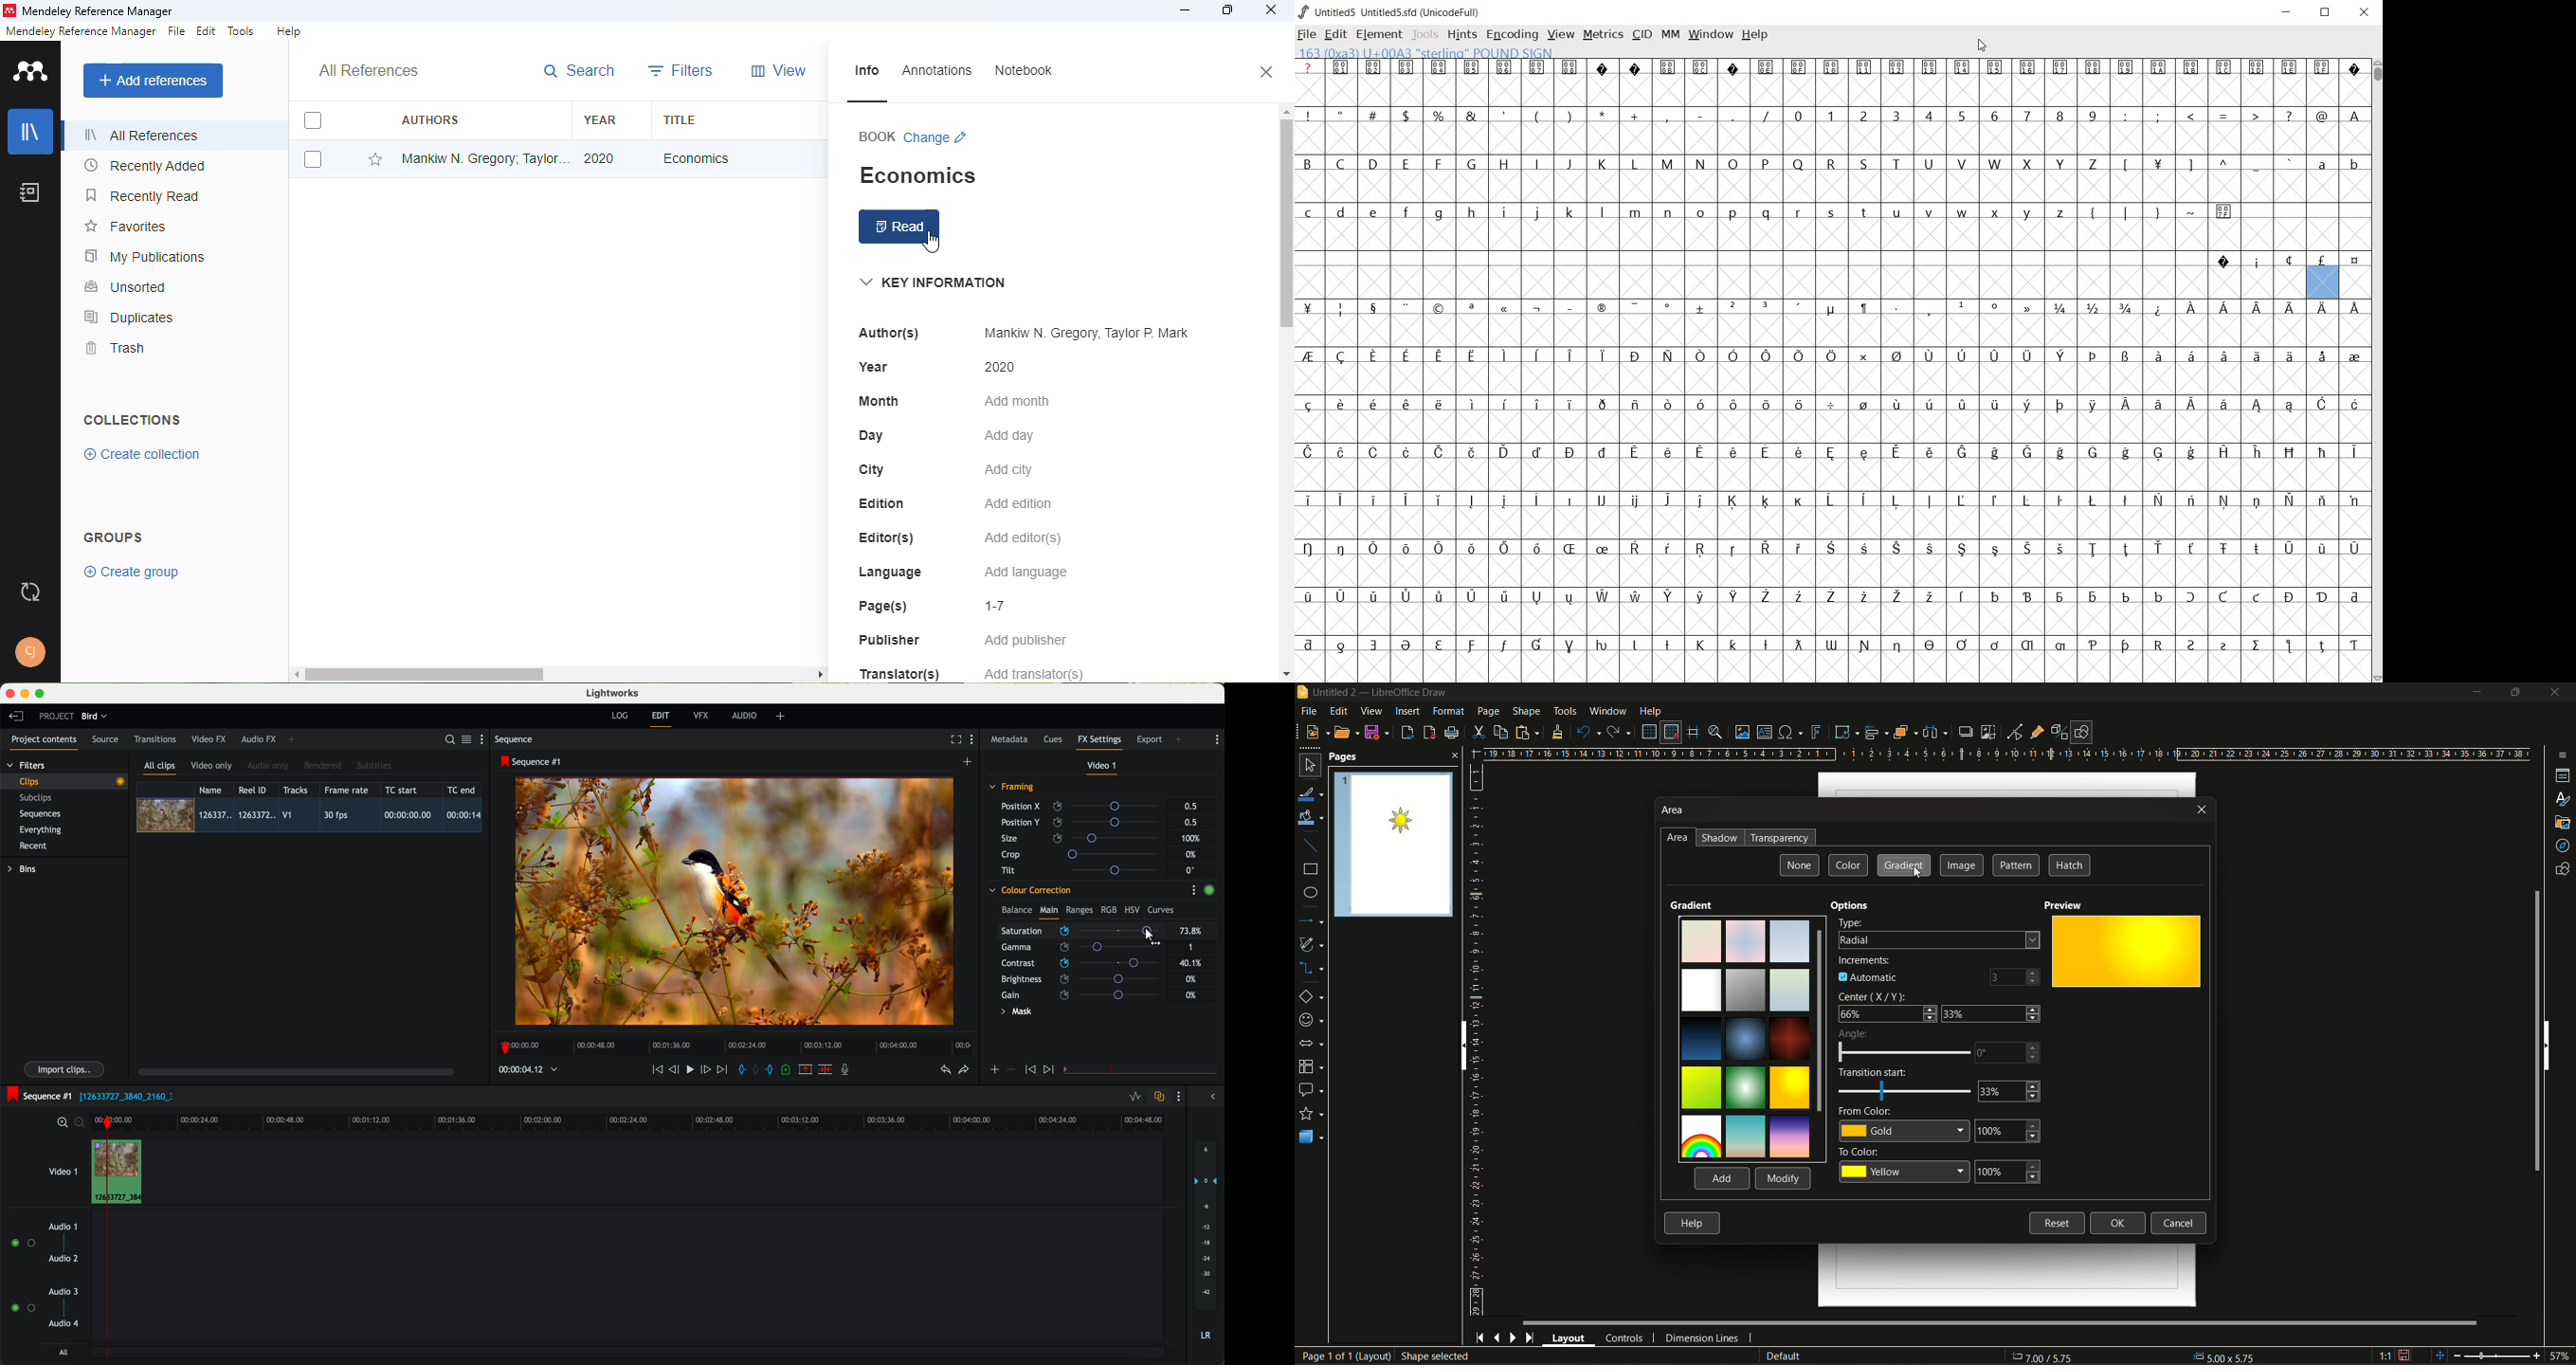 The image size is (2576, 1372). Describe the element at coordinates (2192, 645) in the screenshot. I see `Symbol` at that location.